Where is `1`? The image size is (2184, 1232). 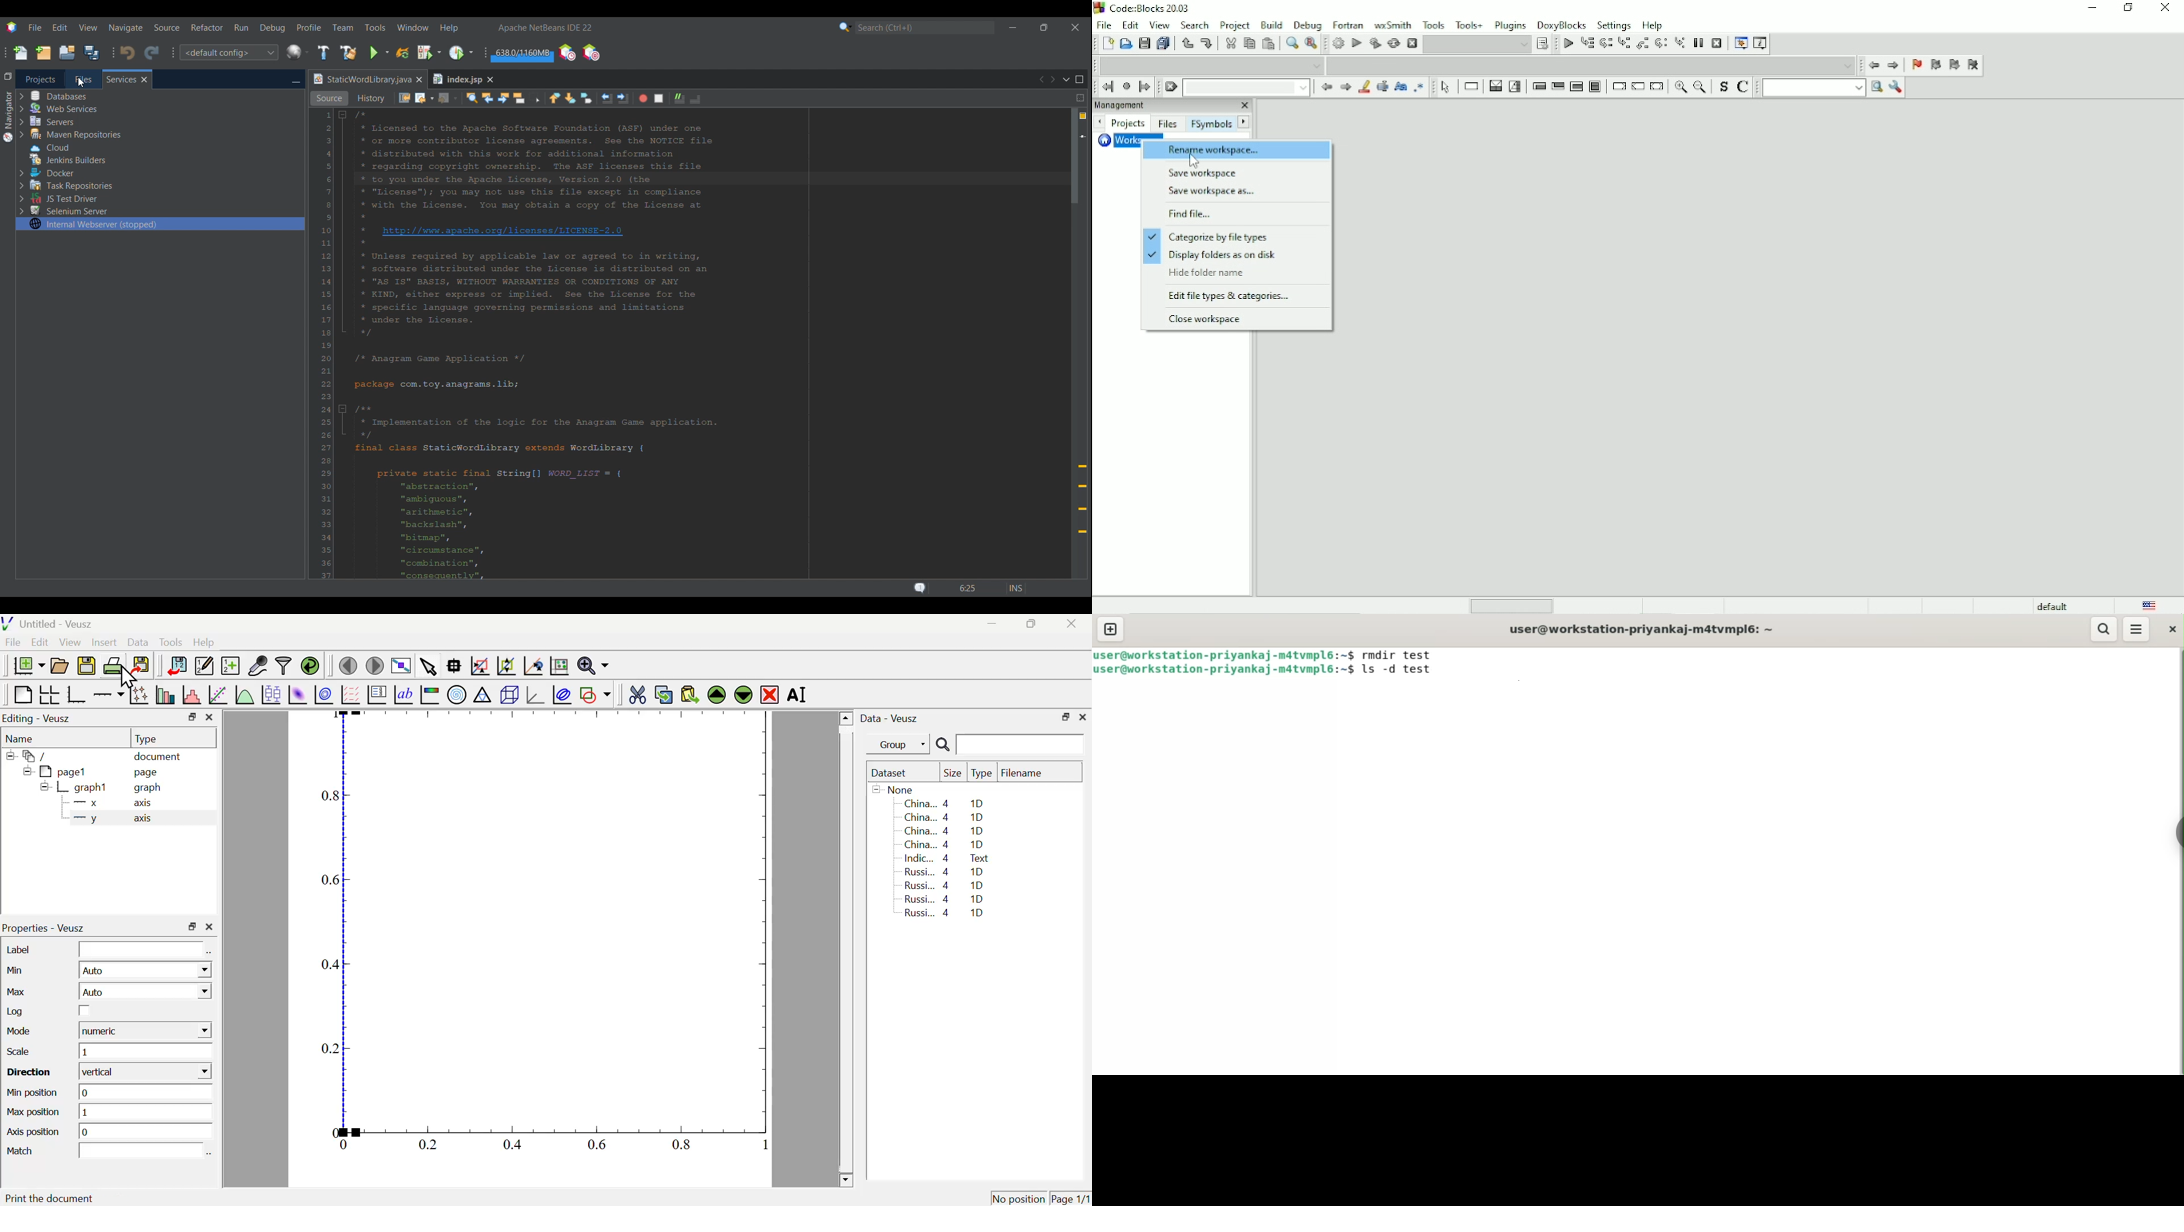 1 is located at coordinates (146, 1113).